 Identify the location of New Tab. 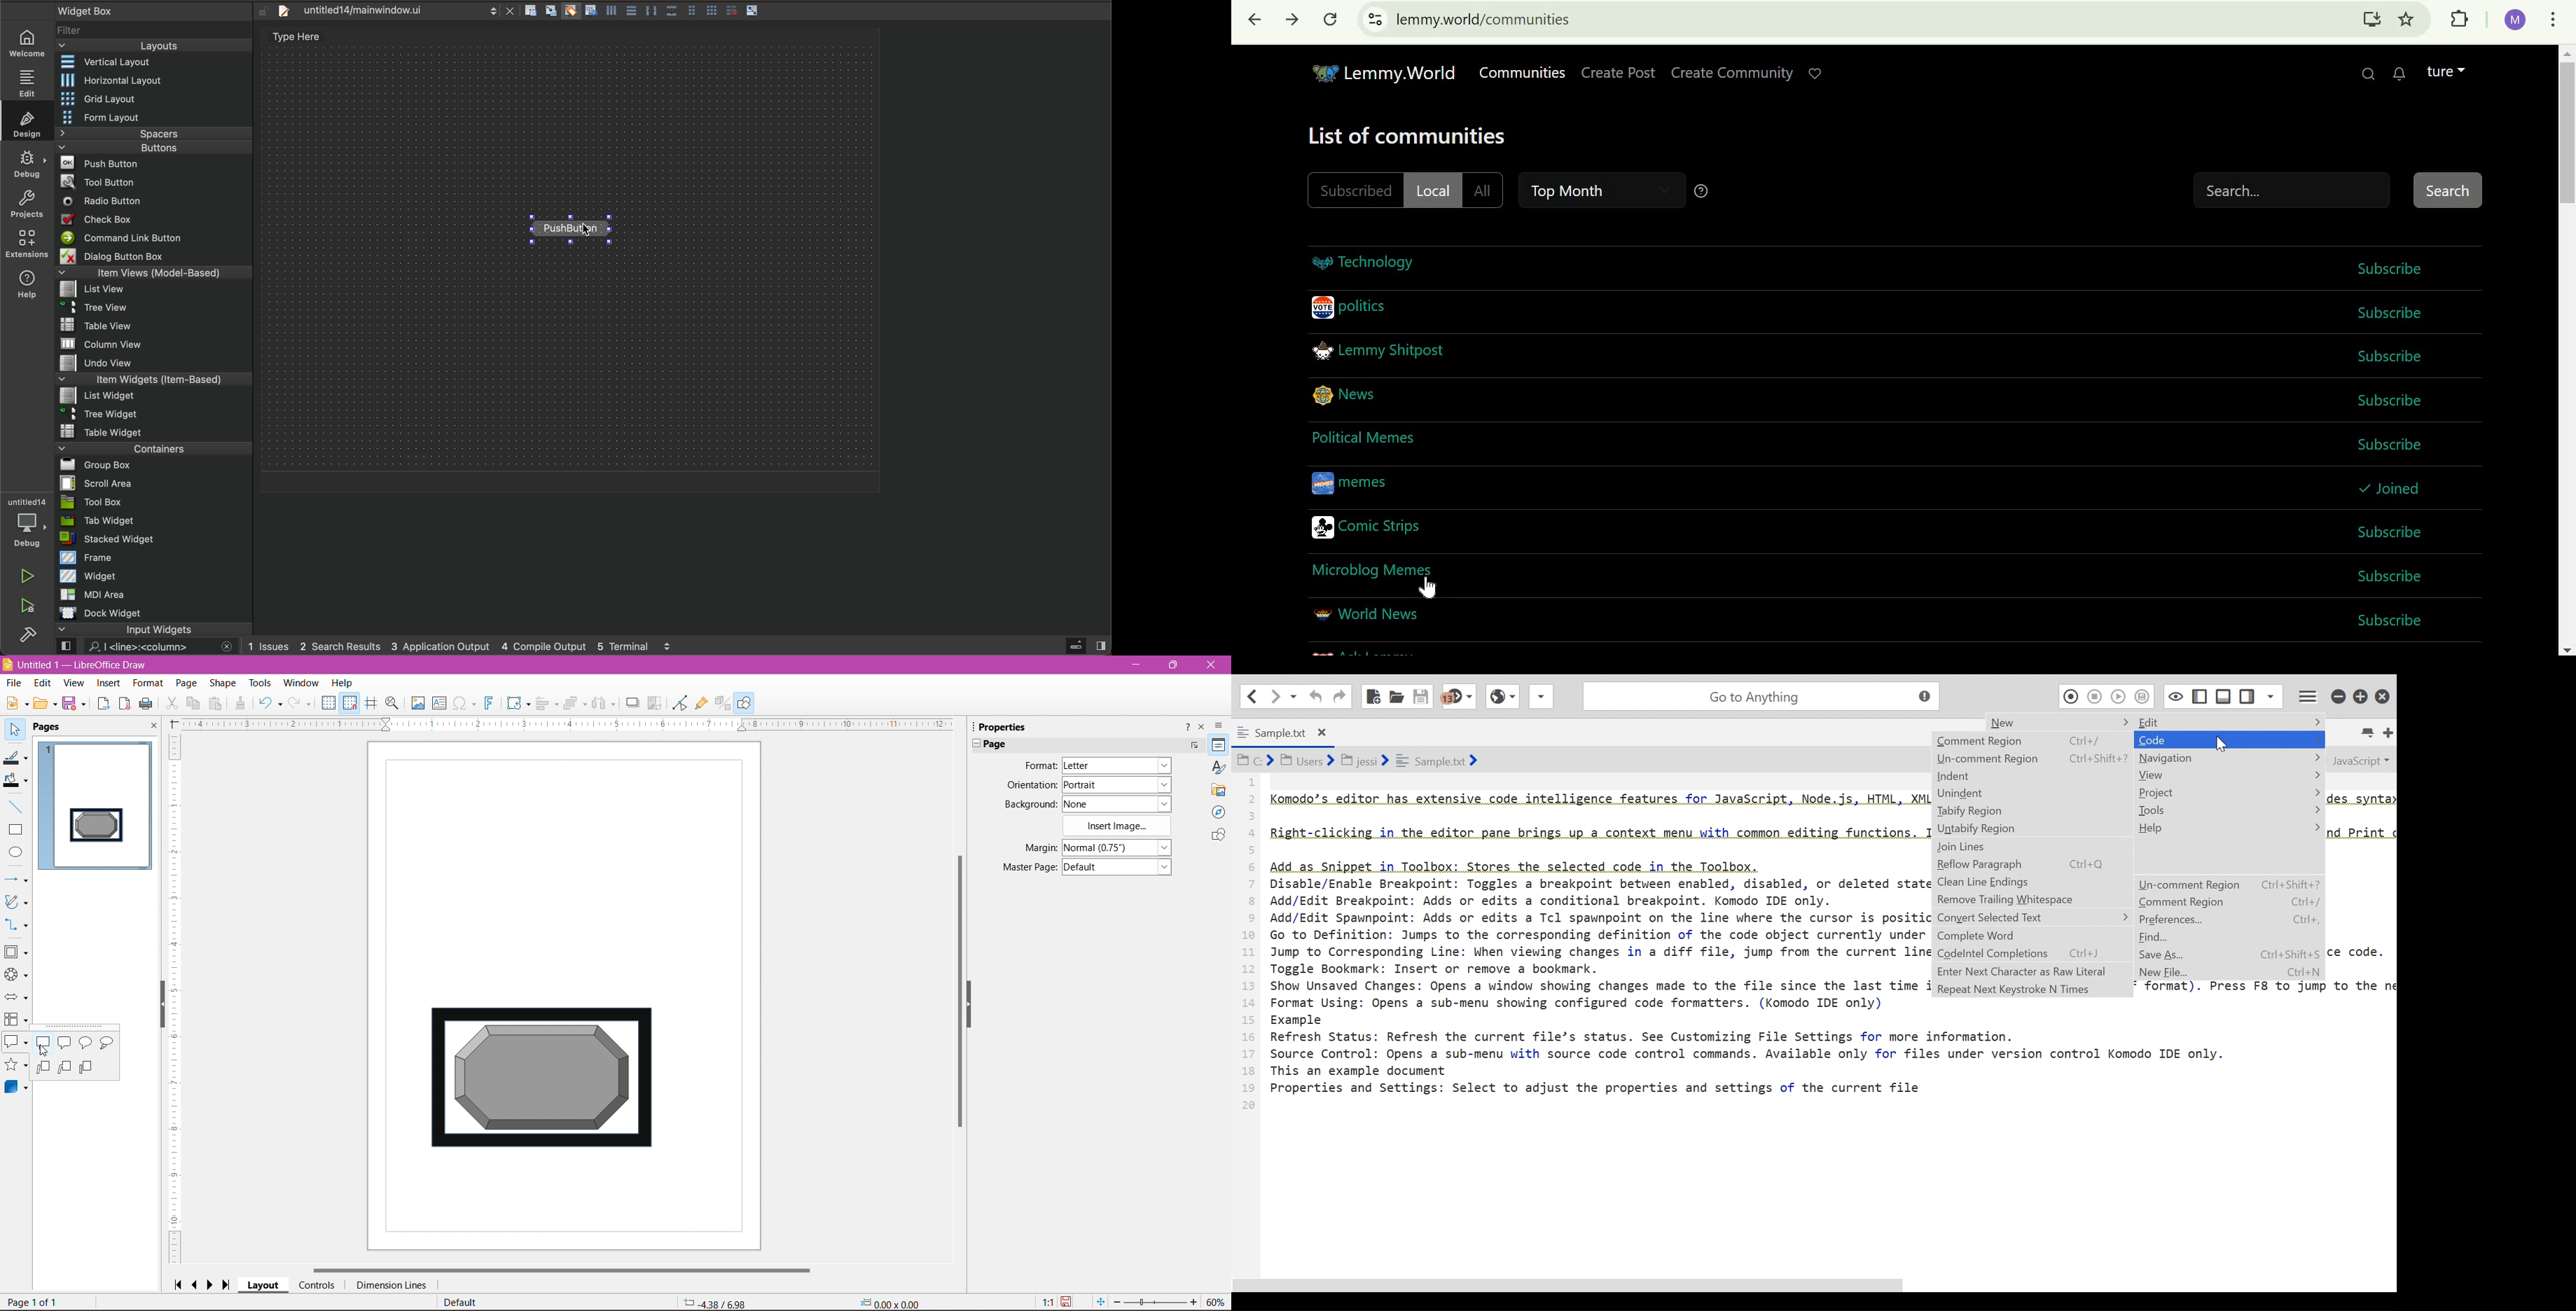
(2388, 732).